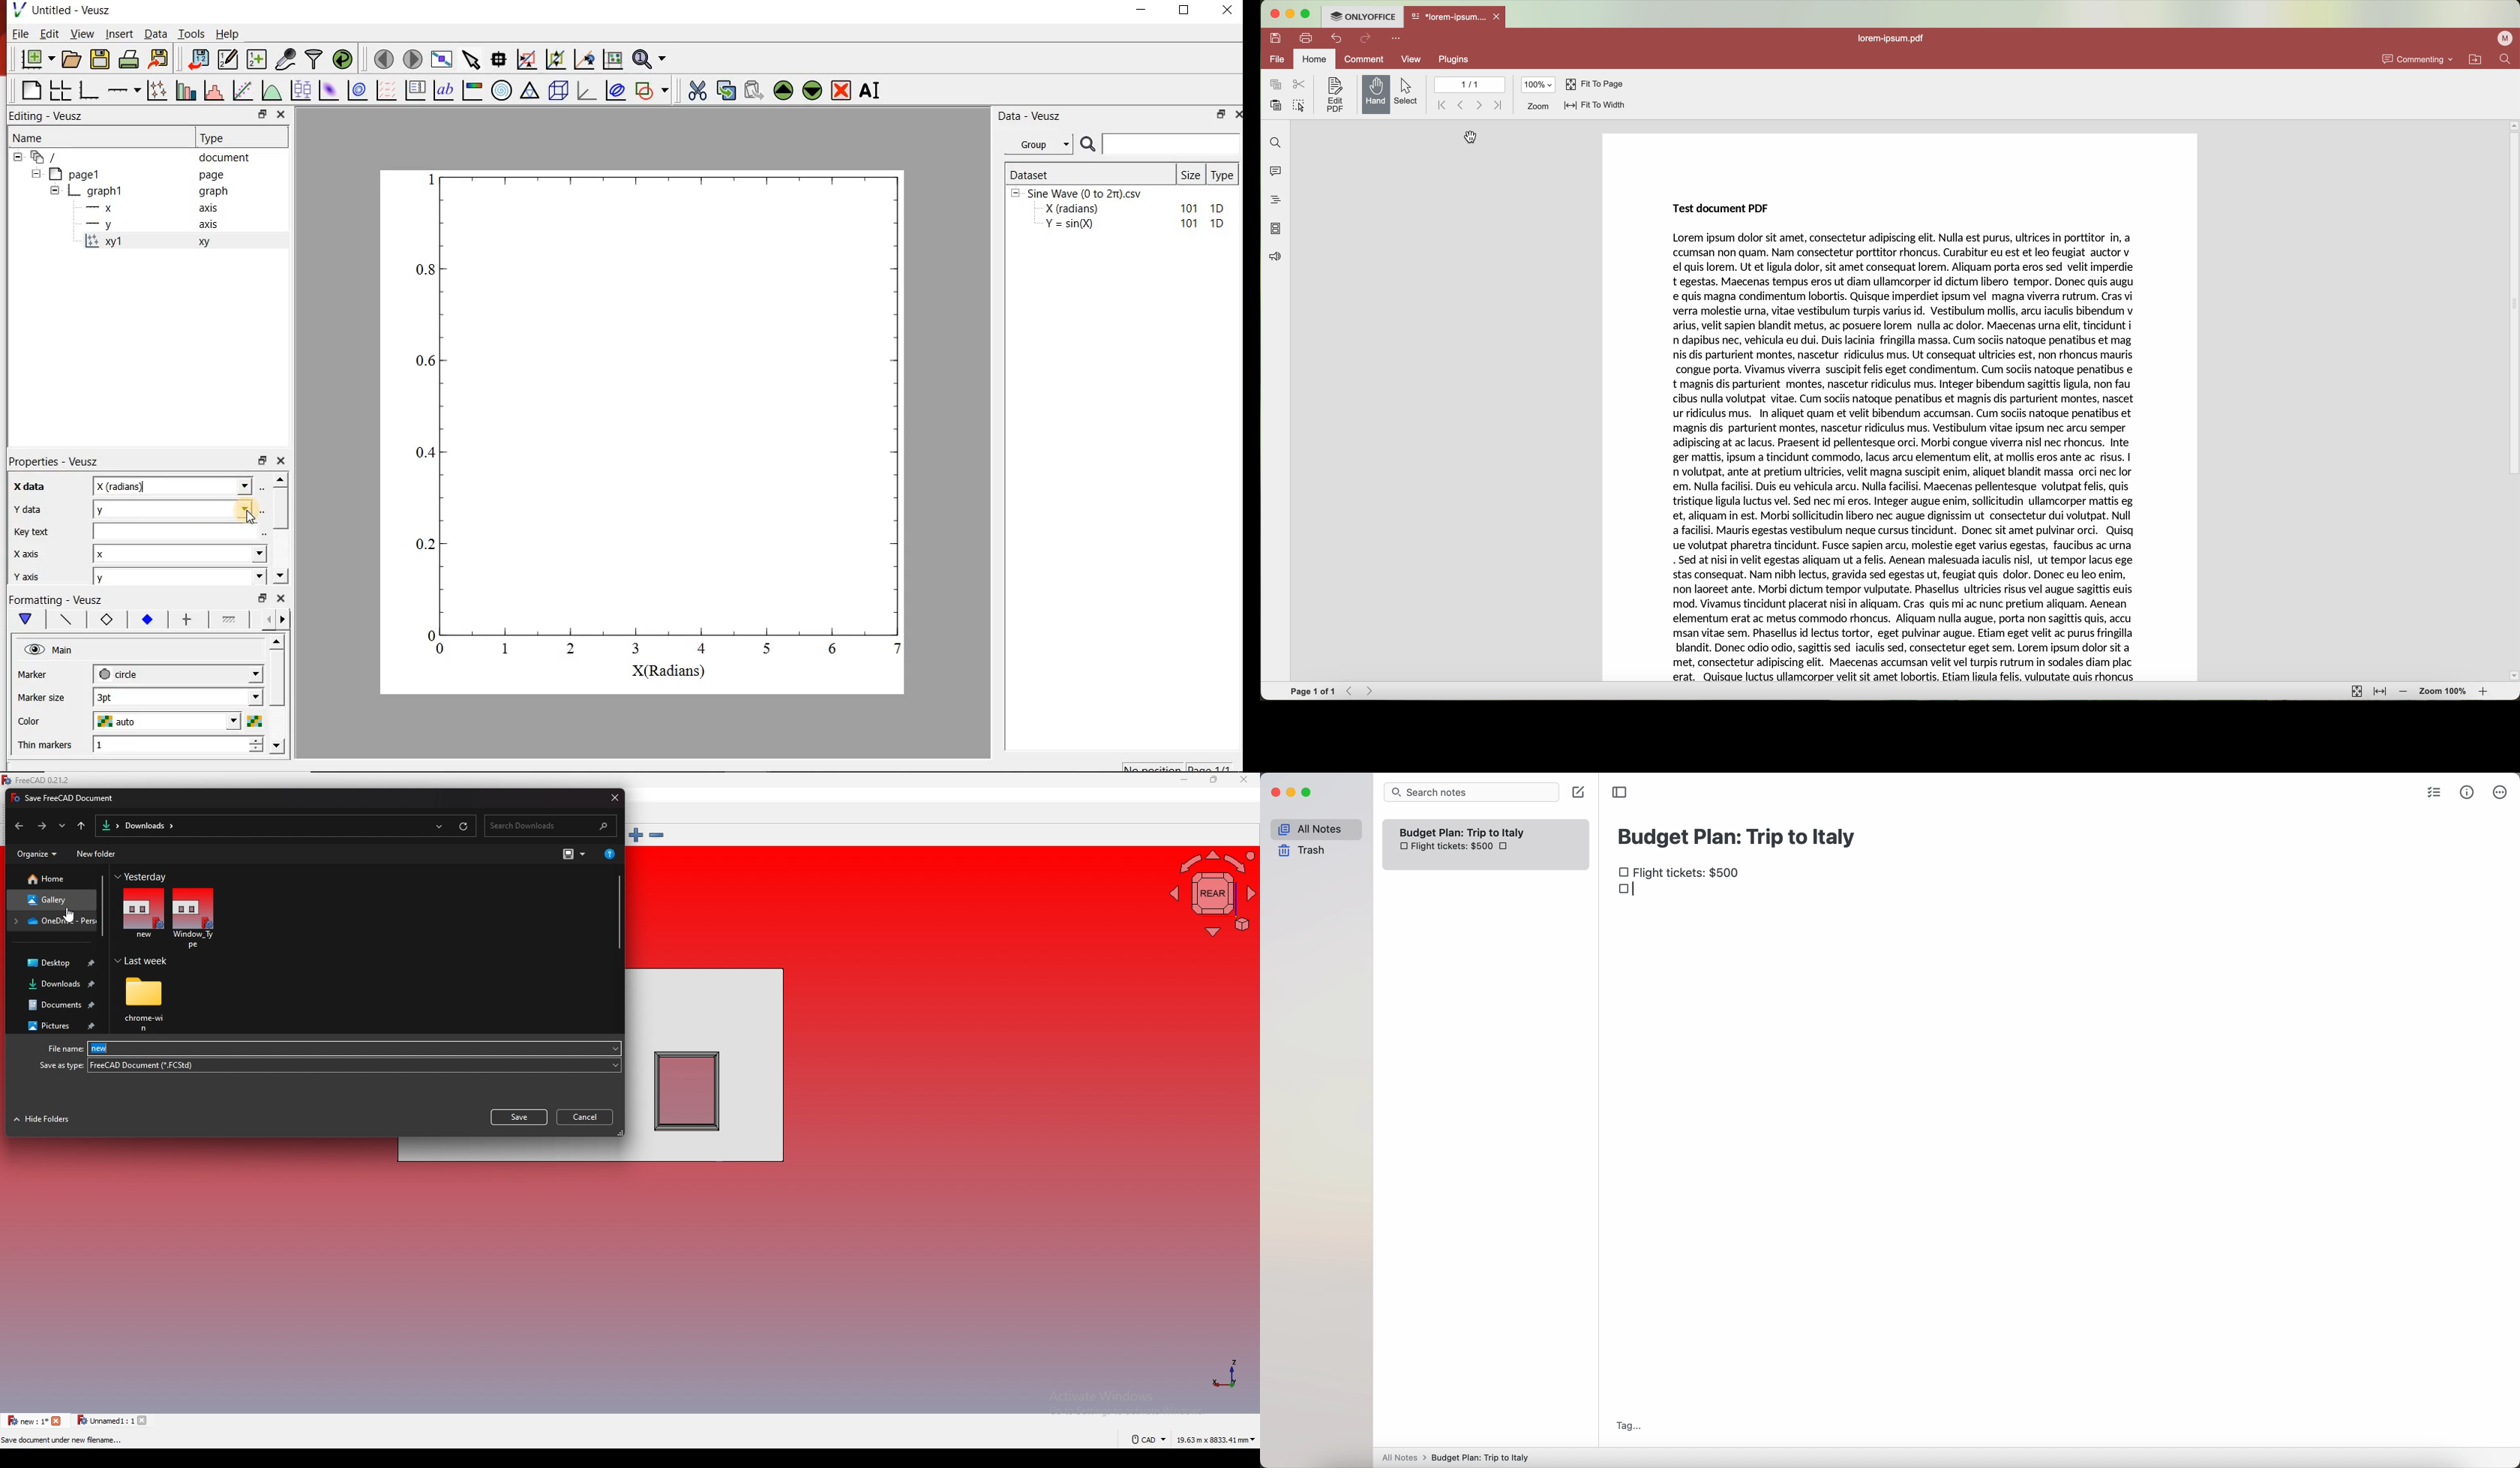 The width and height of the screenshot is (2520, 1484). Describe the element at coordinates (1185, 779) in the screenshot. I see `minimize` at that location.